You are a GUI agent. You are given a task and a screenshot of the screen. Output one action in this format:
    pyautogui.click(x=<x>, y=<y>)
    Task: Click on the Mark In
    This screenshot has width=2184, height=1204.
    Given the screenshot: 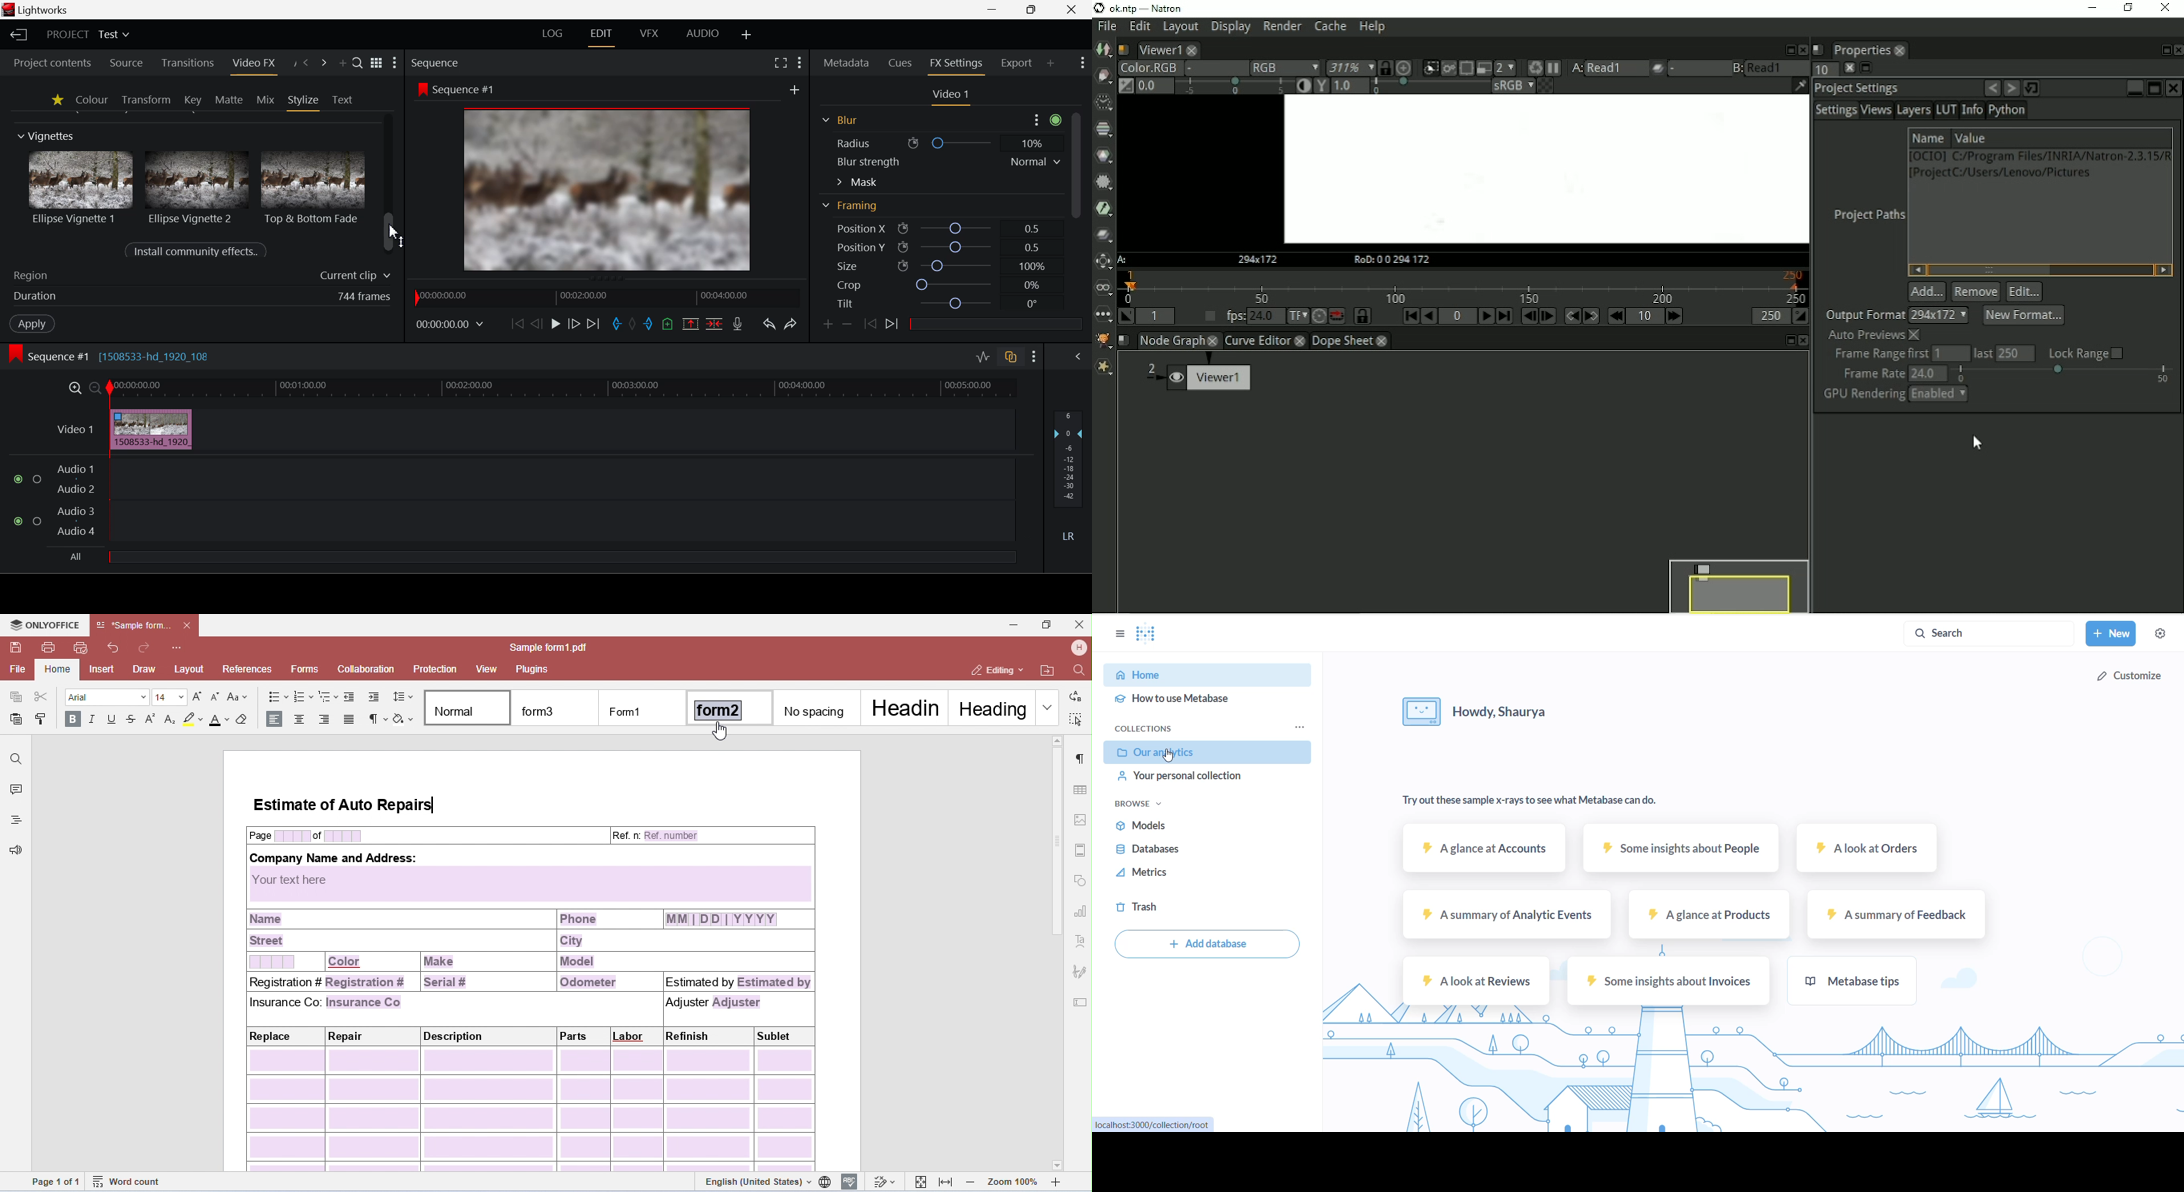 What is the action you would take?
    pyautogui.click(x=615, y=322)
    